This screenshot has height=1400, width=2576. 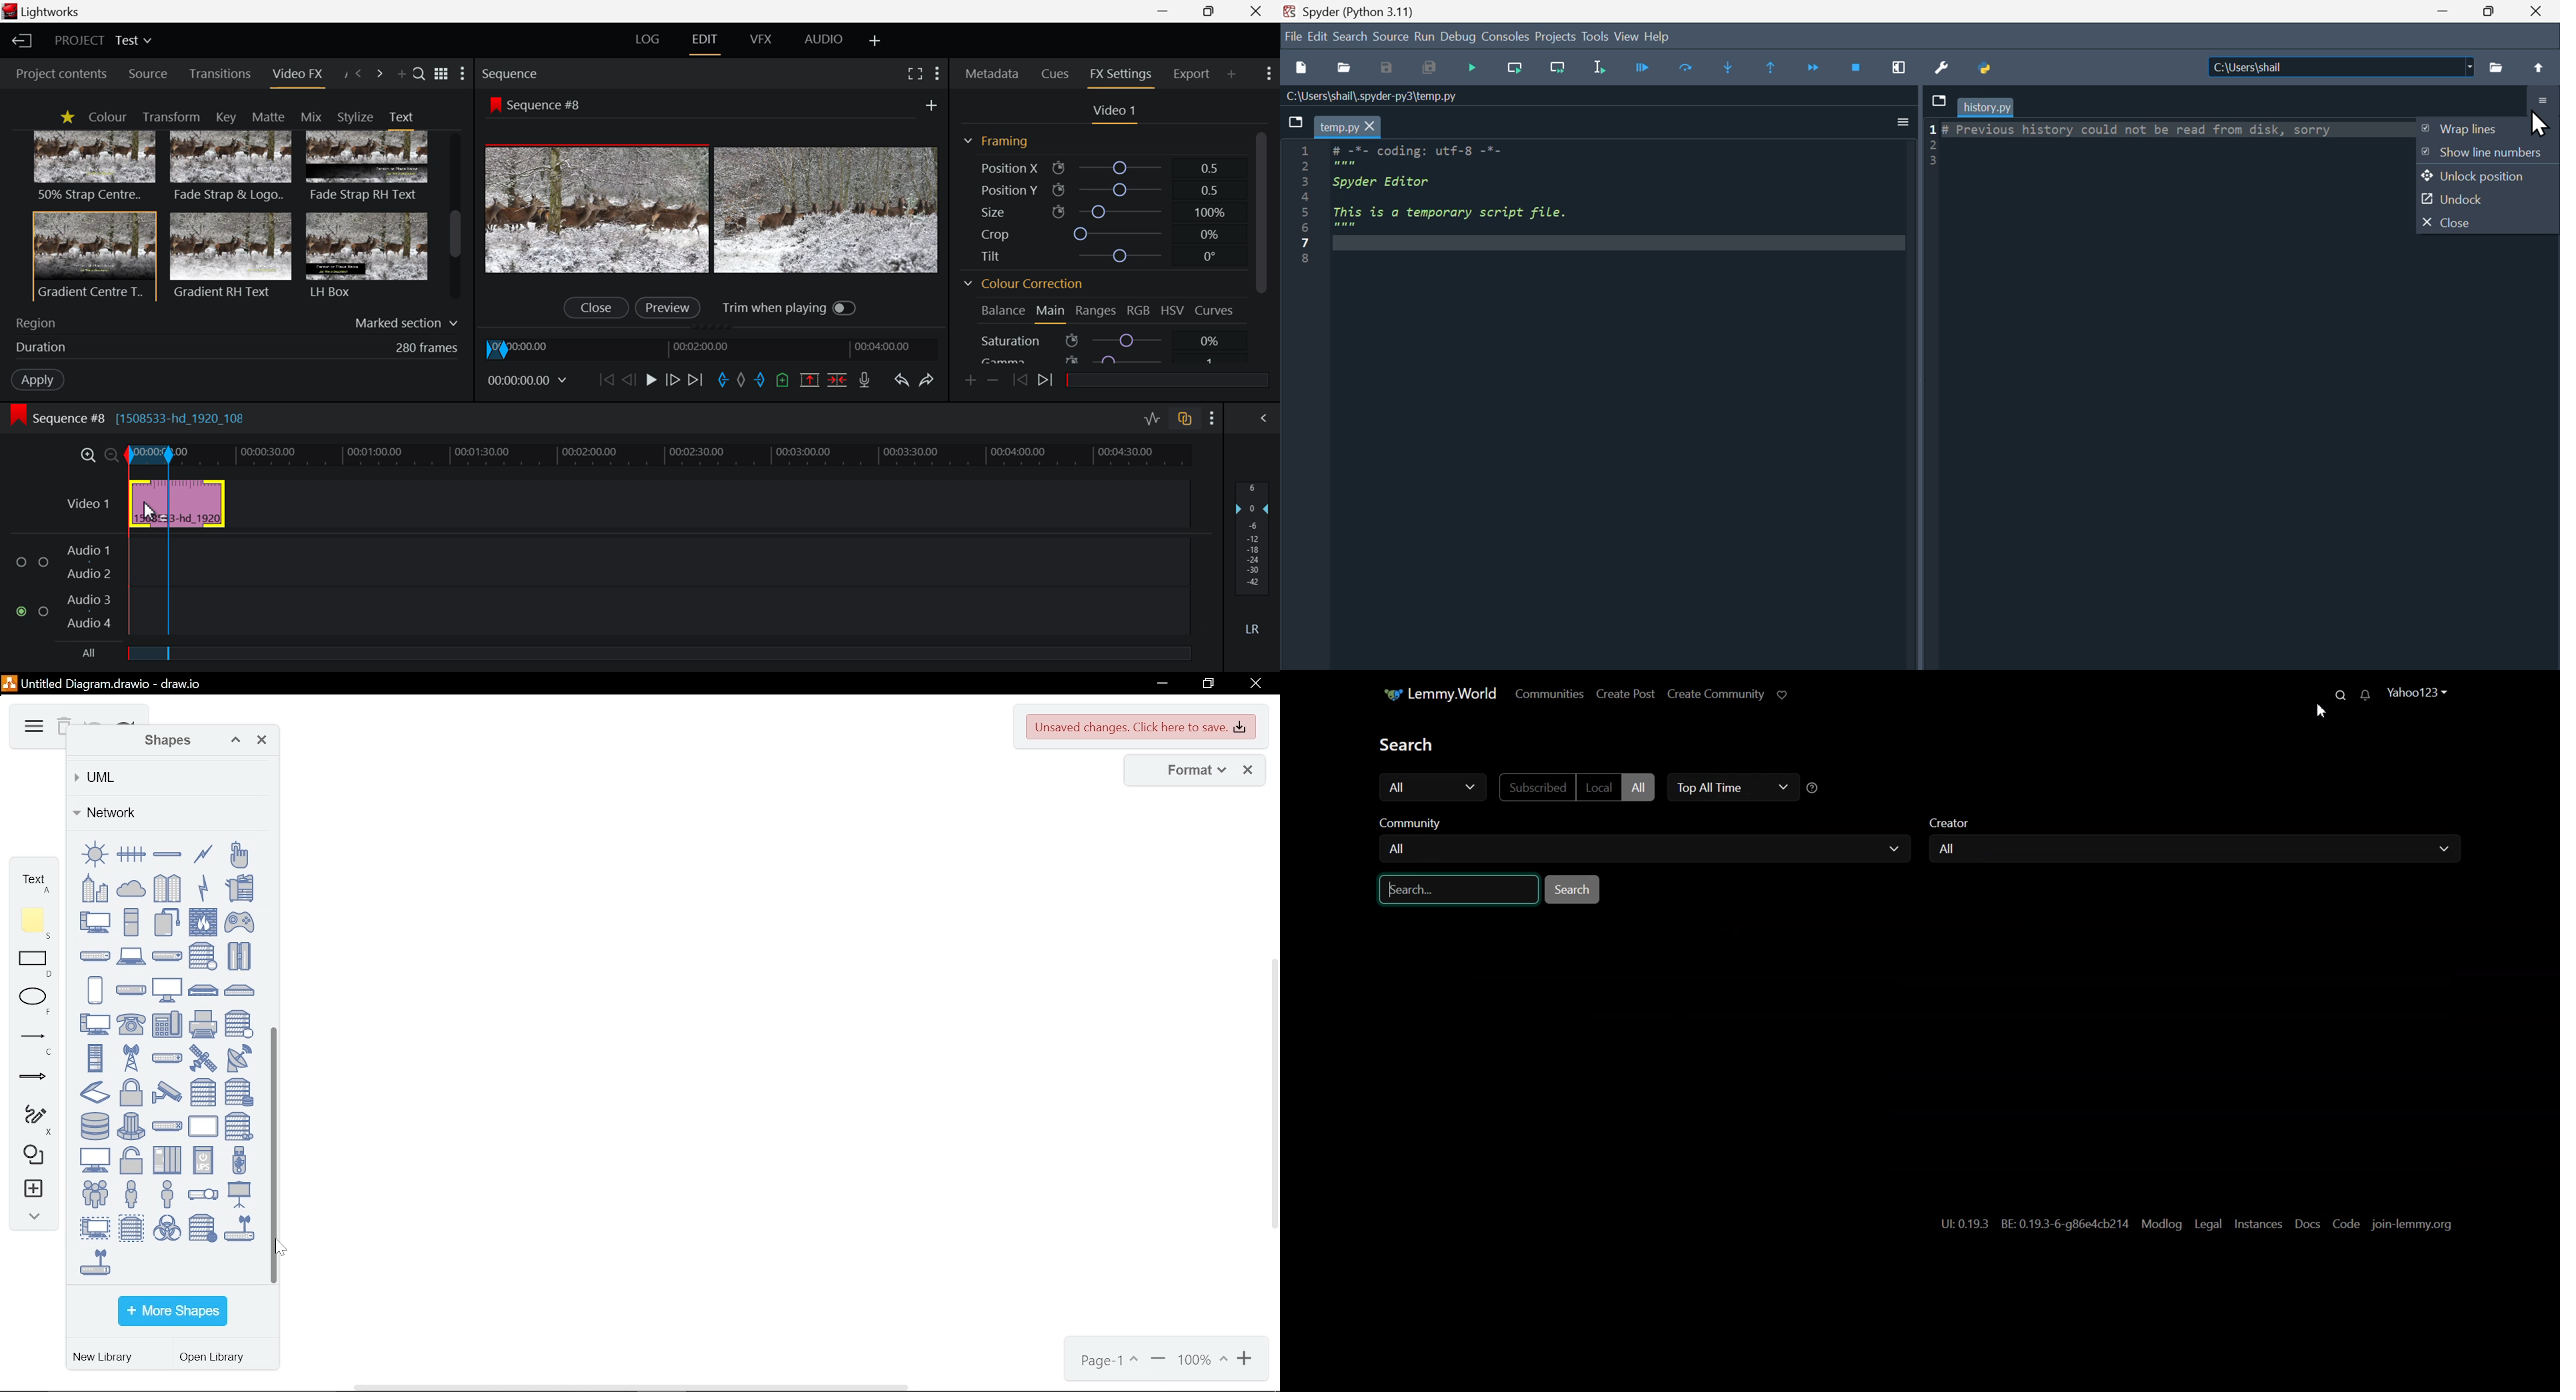 I want to click on Curves, so click(x=1217, y=309).